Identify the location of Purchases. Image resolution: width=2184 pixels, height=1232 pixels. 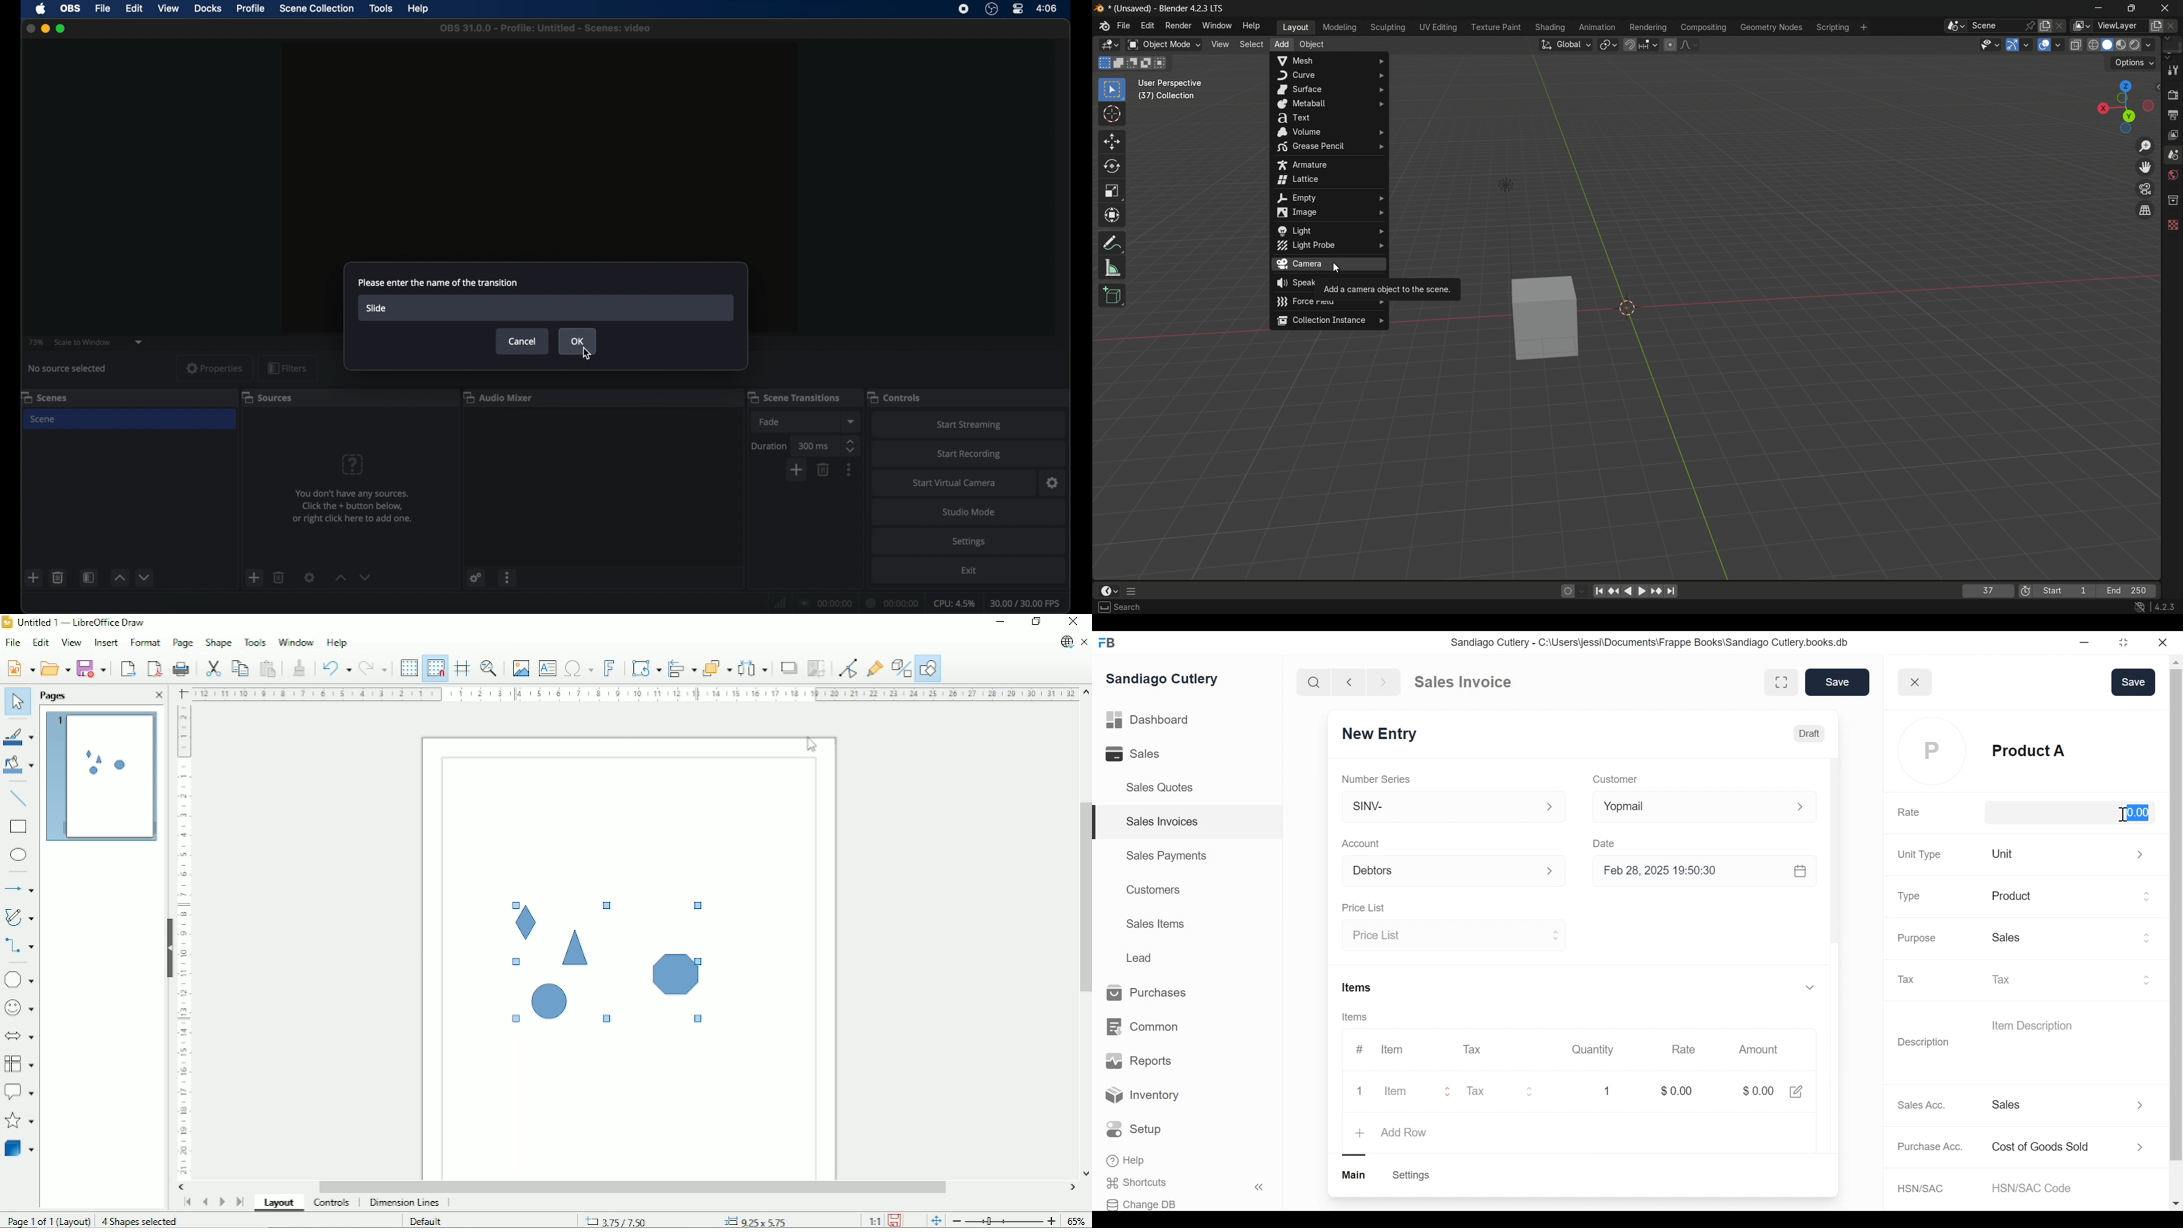
(1152, 993).